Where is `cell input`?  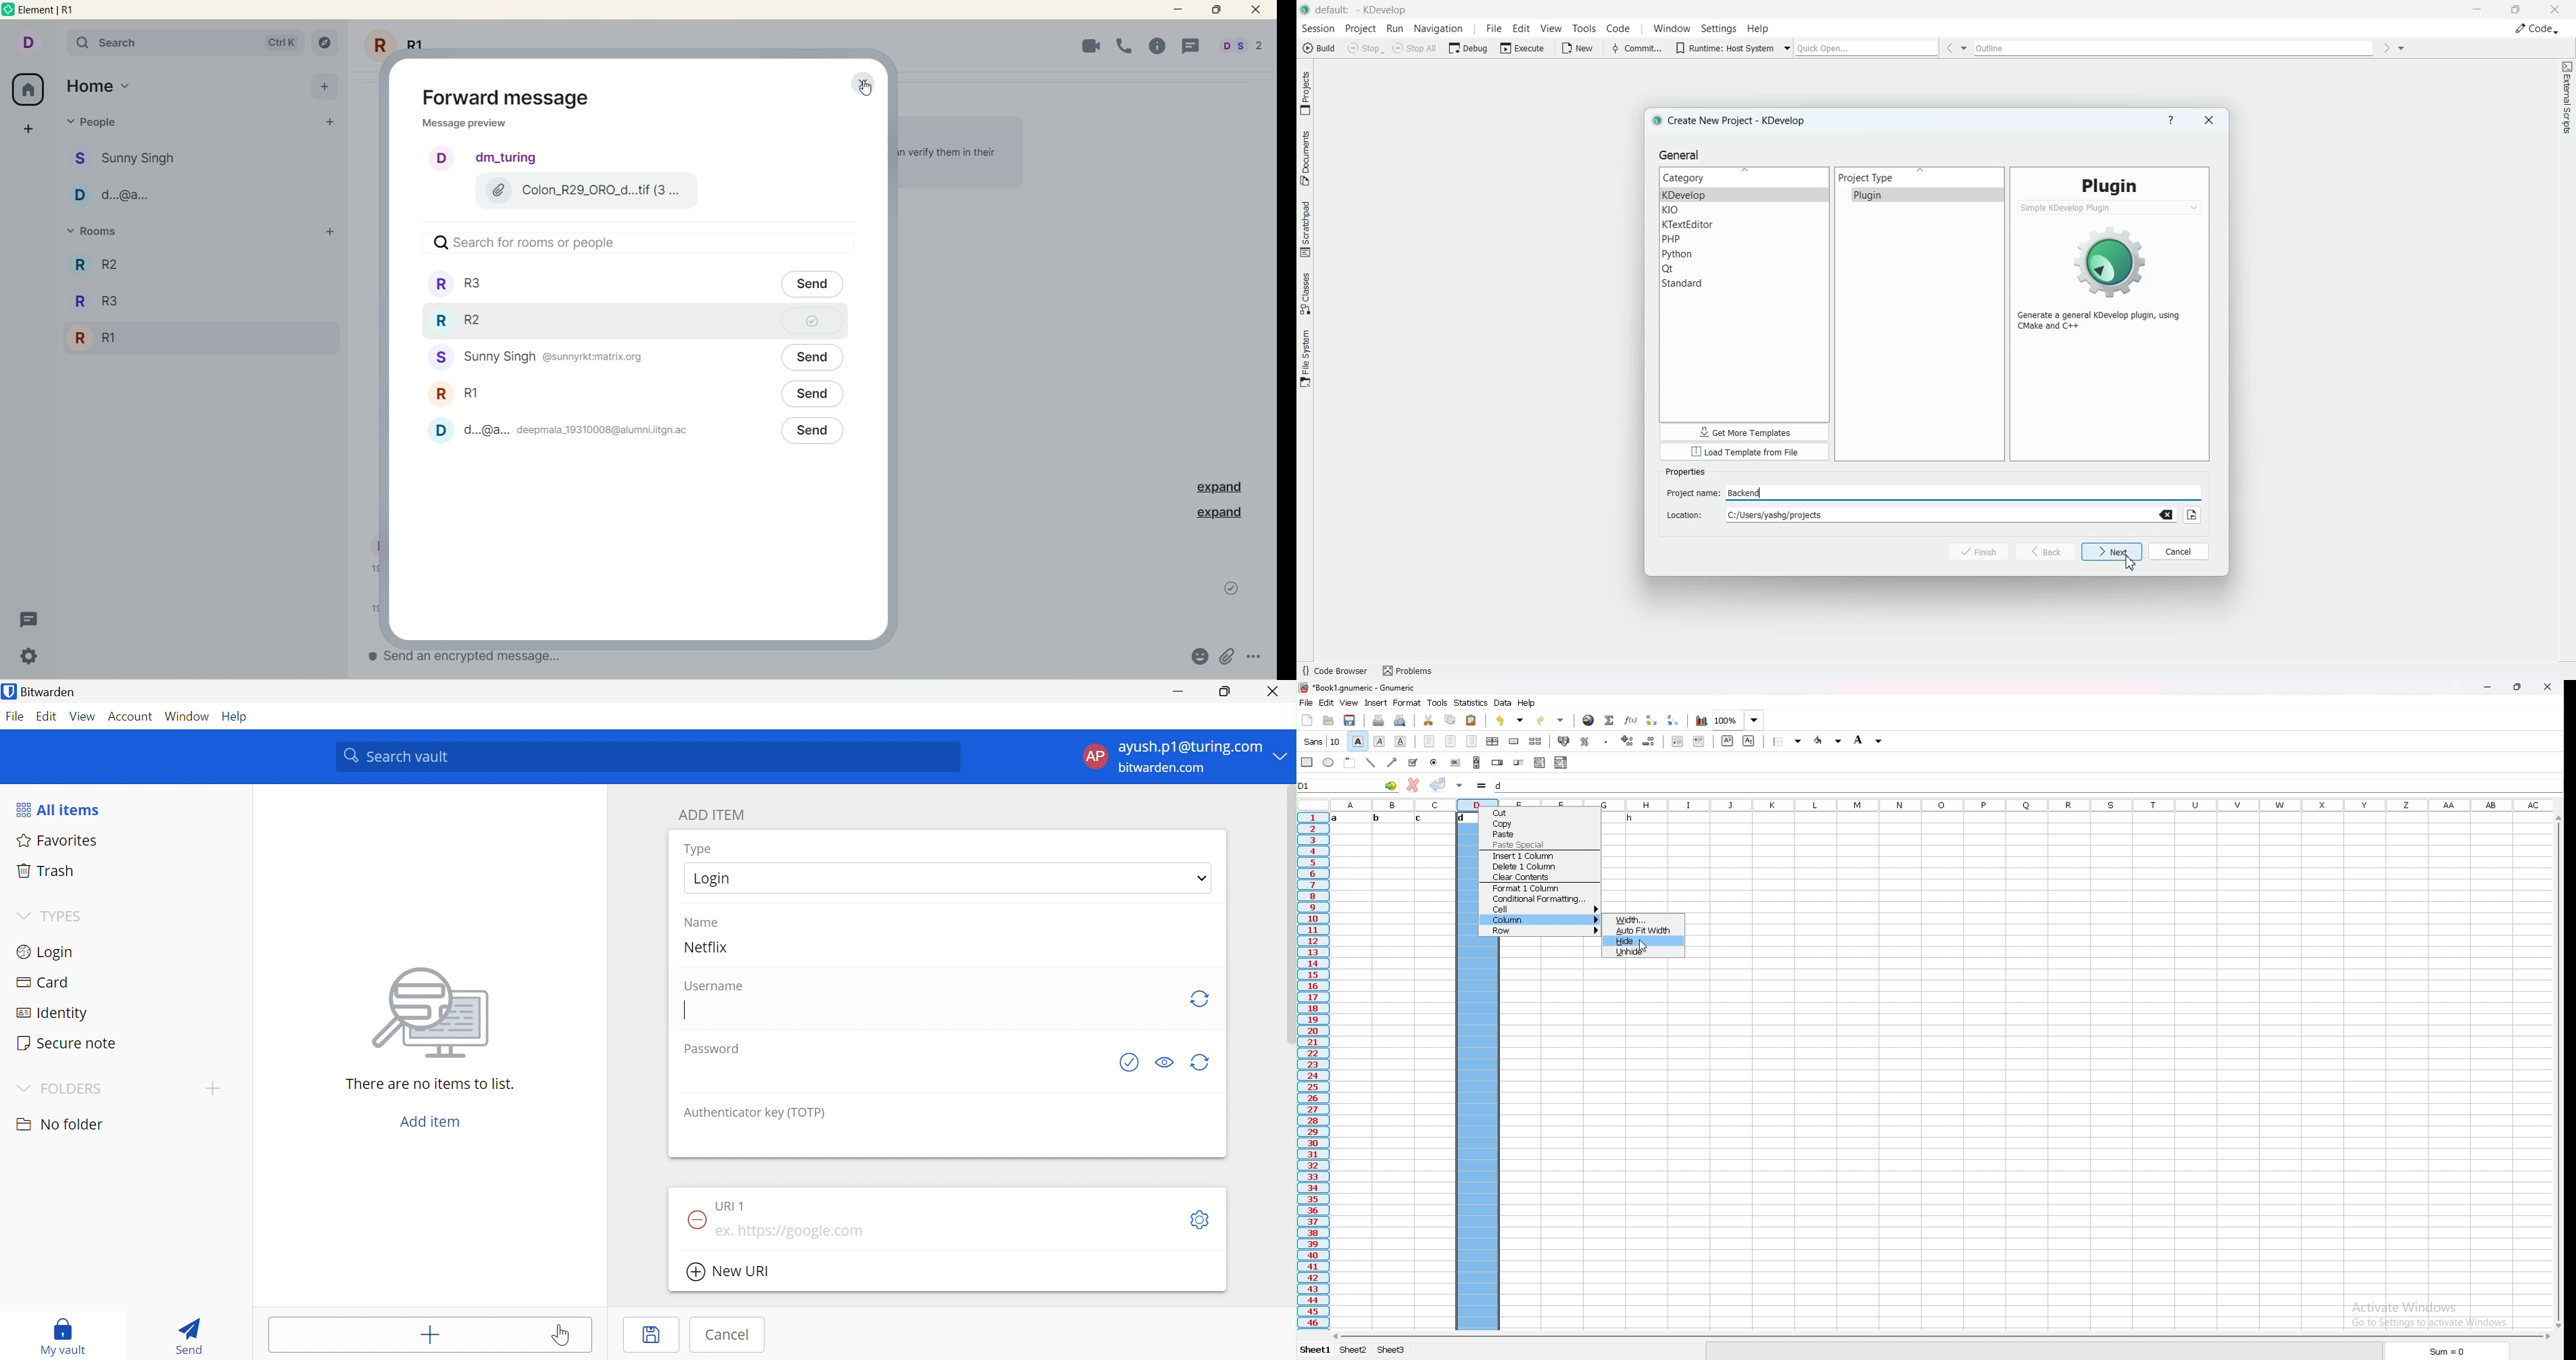
cell input is located at coordinates (2027, 786).